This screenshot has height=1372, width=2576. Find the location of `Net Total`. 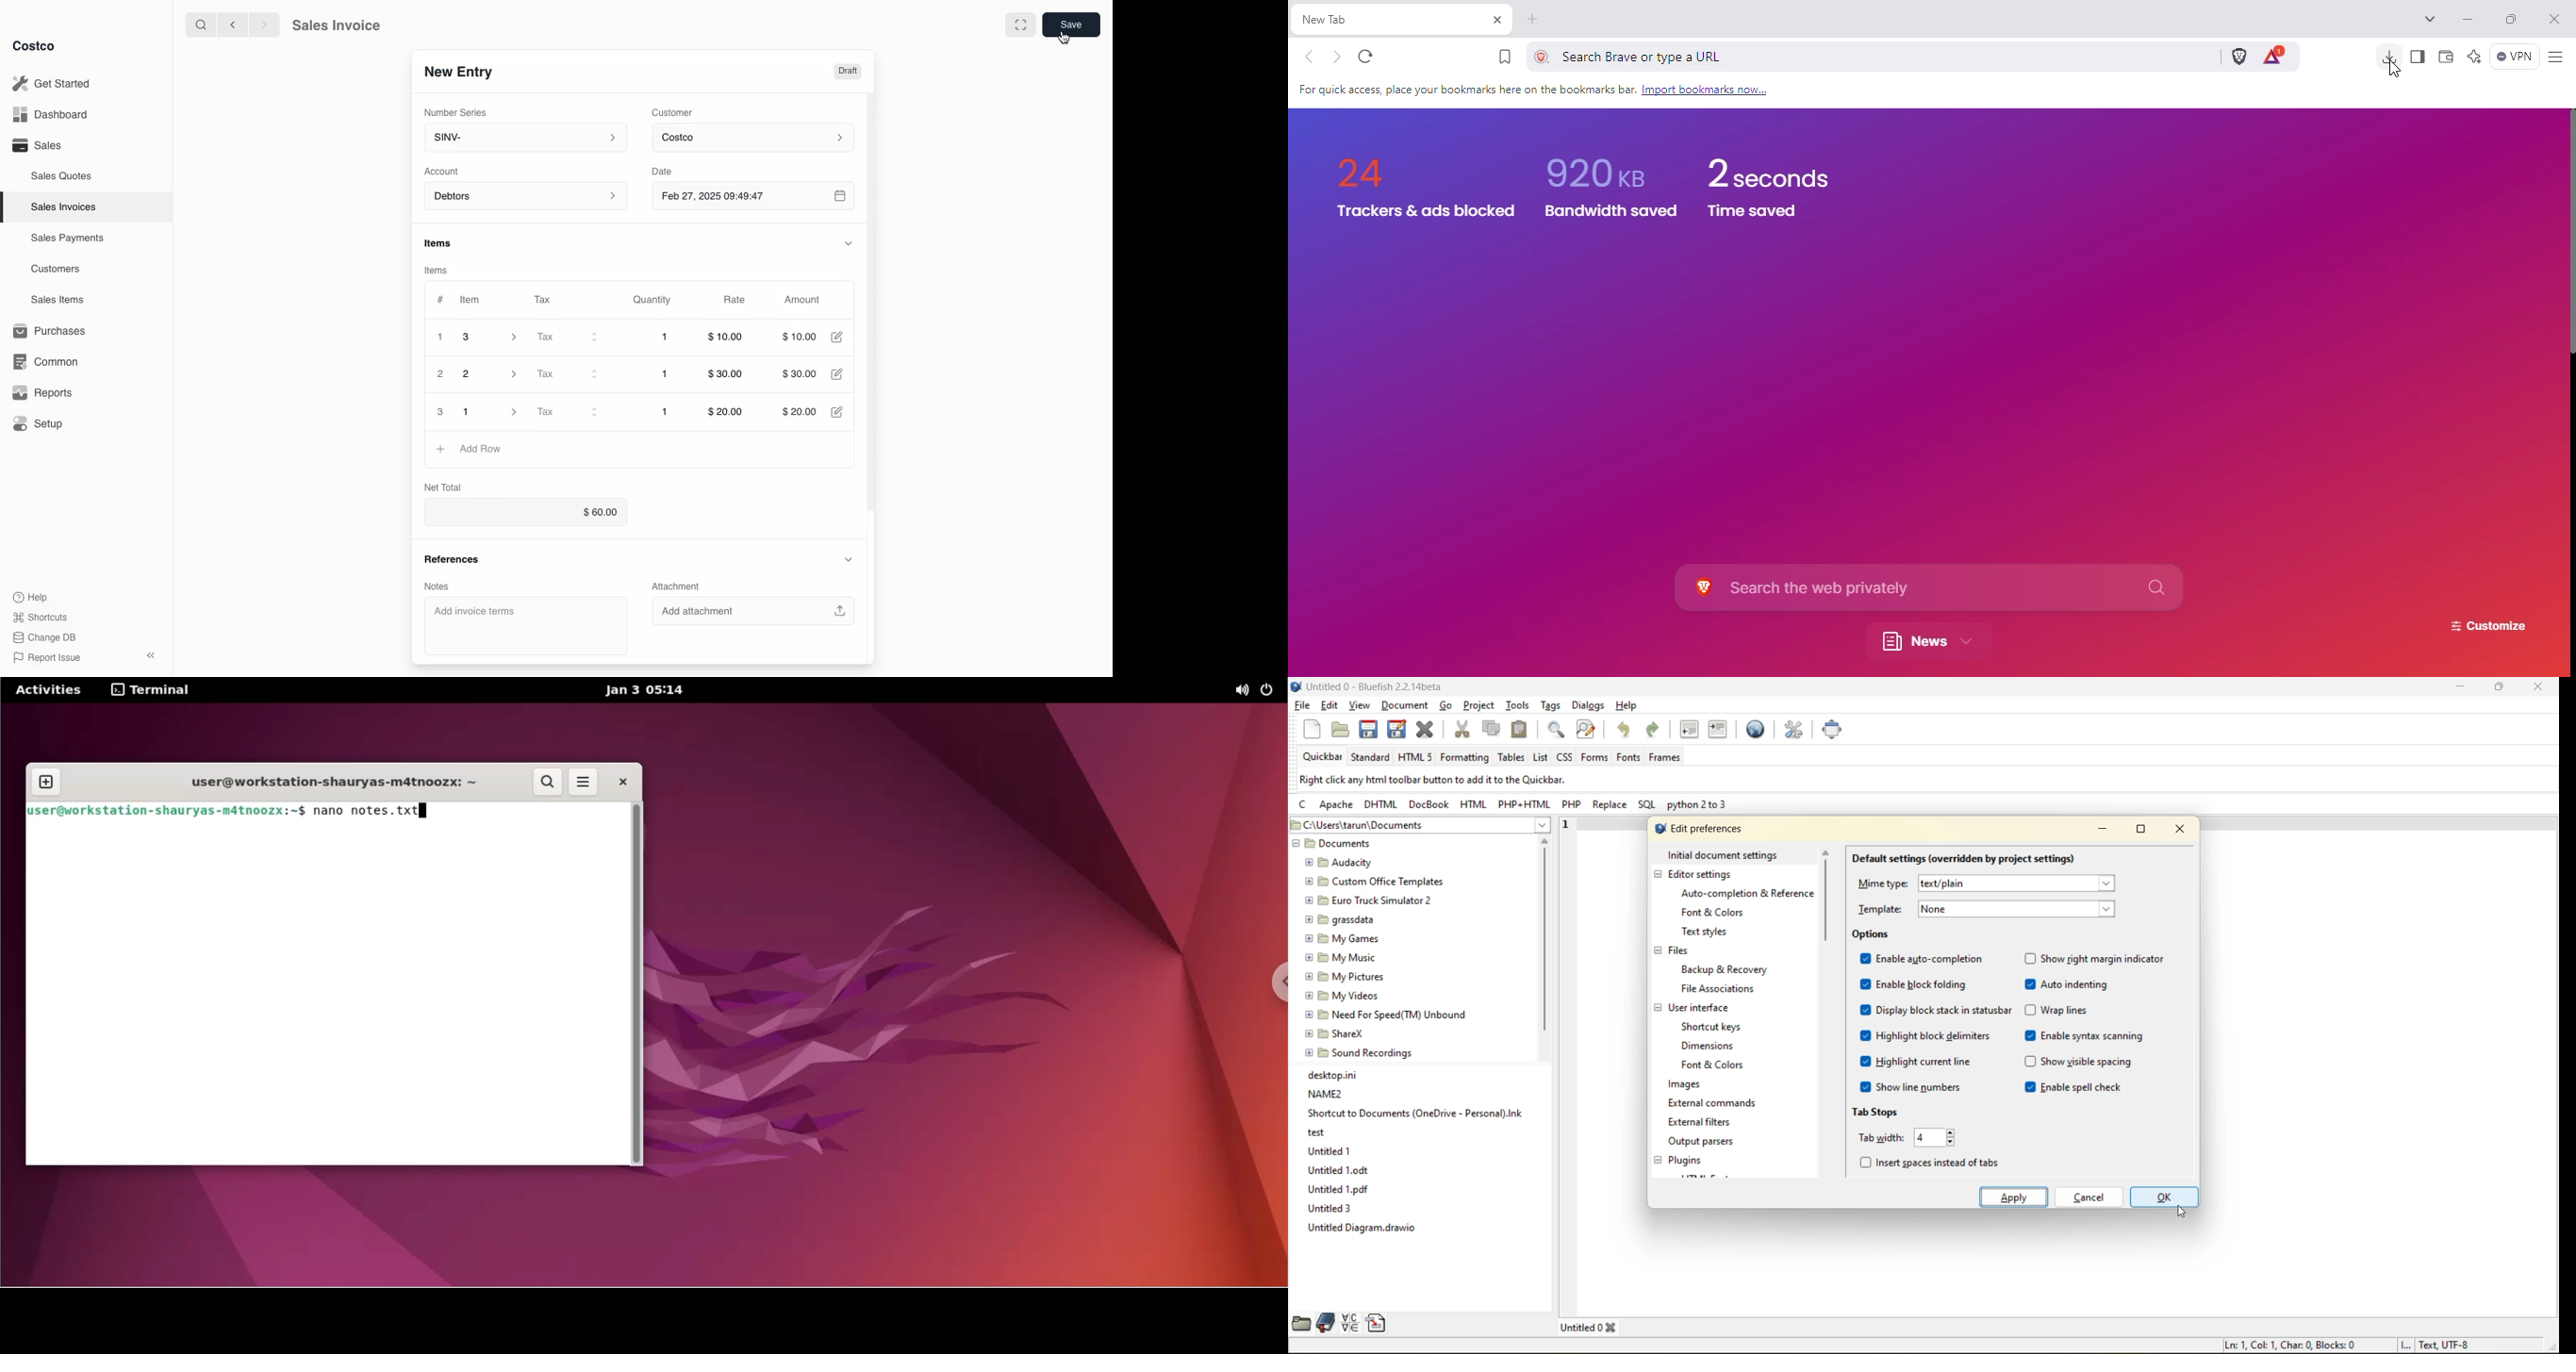

Net Total is located at coordinates (446, 485).